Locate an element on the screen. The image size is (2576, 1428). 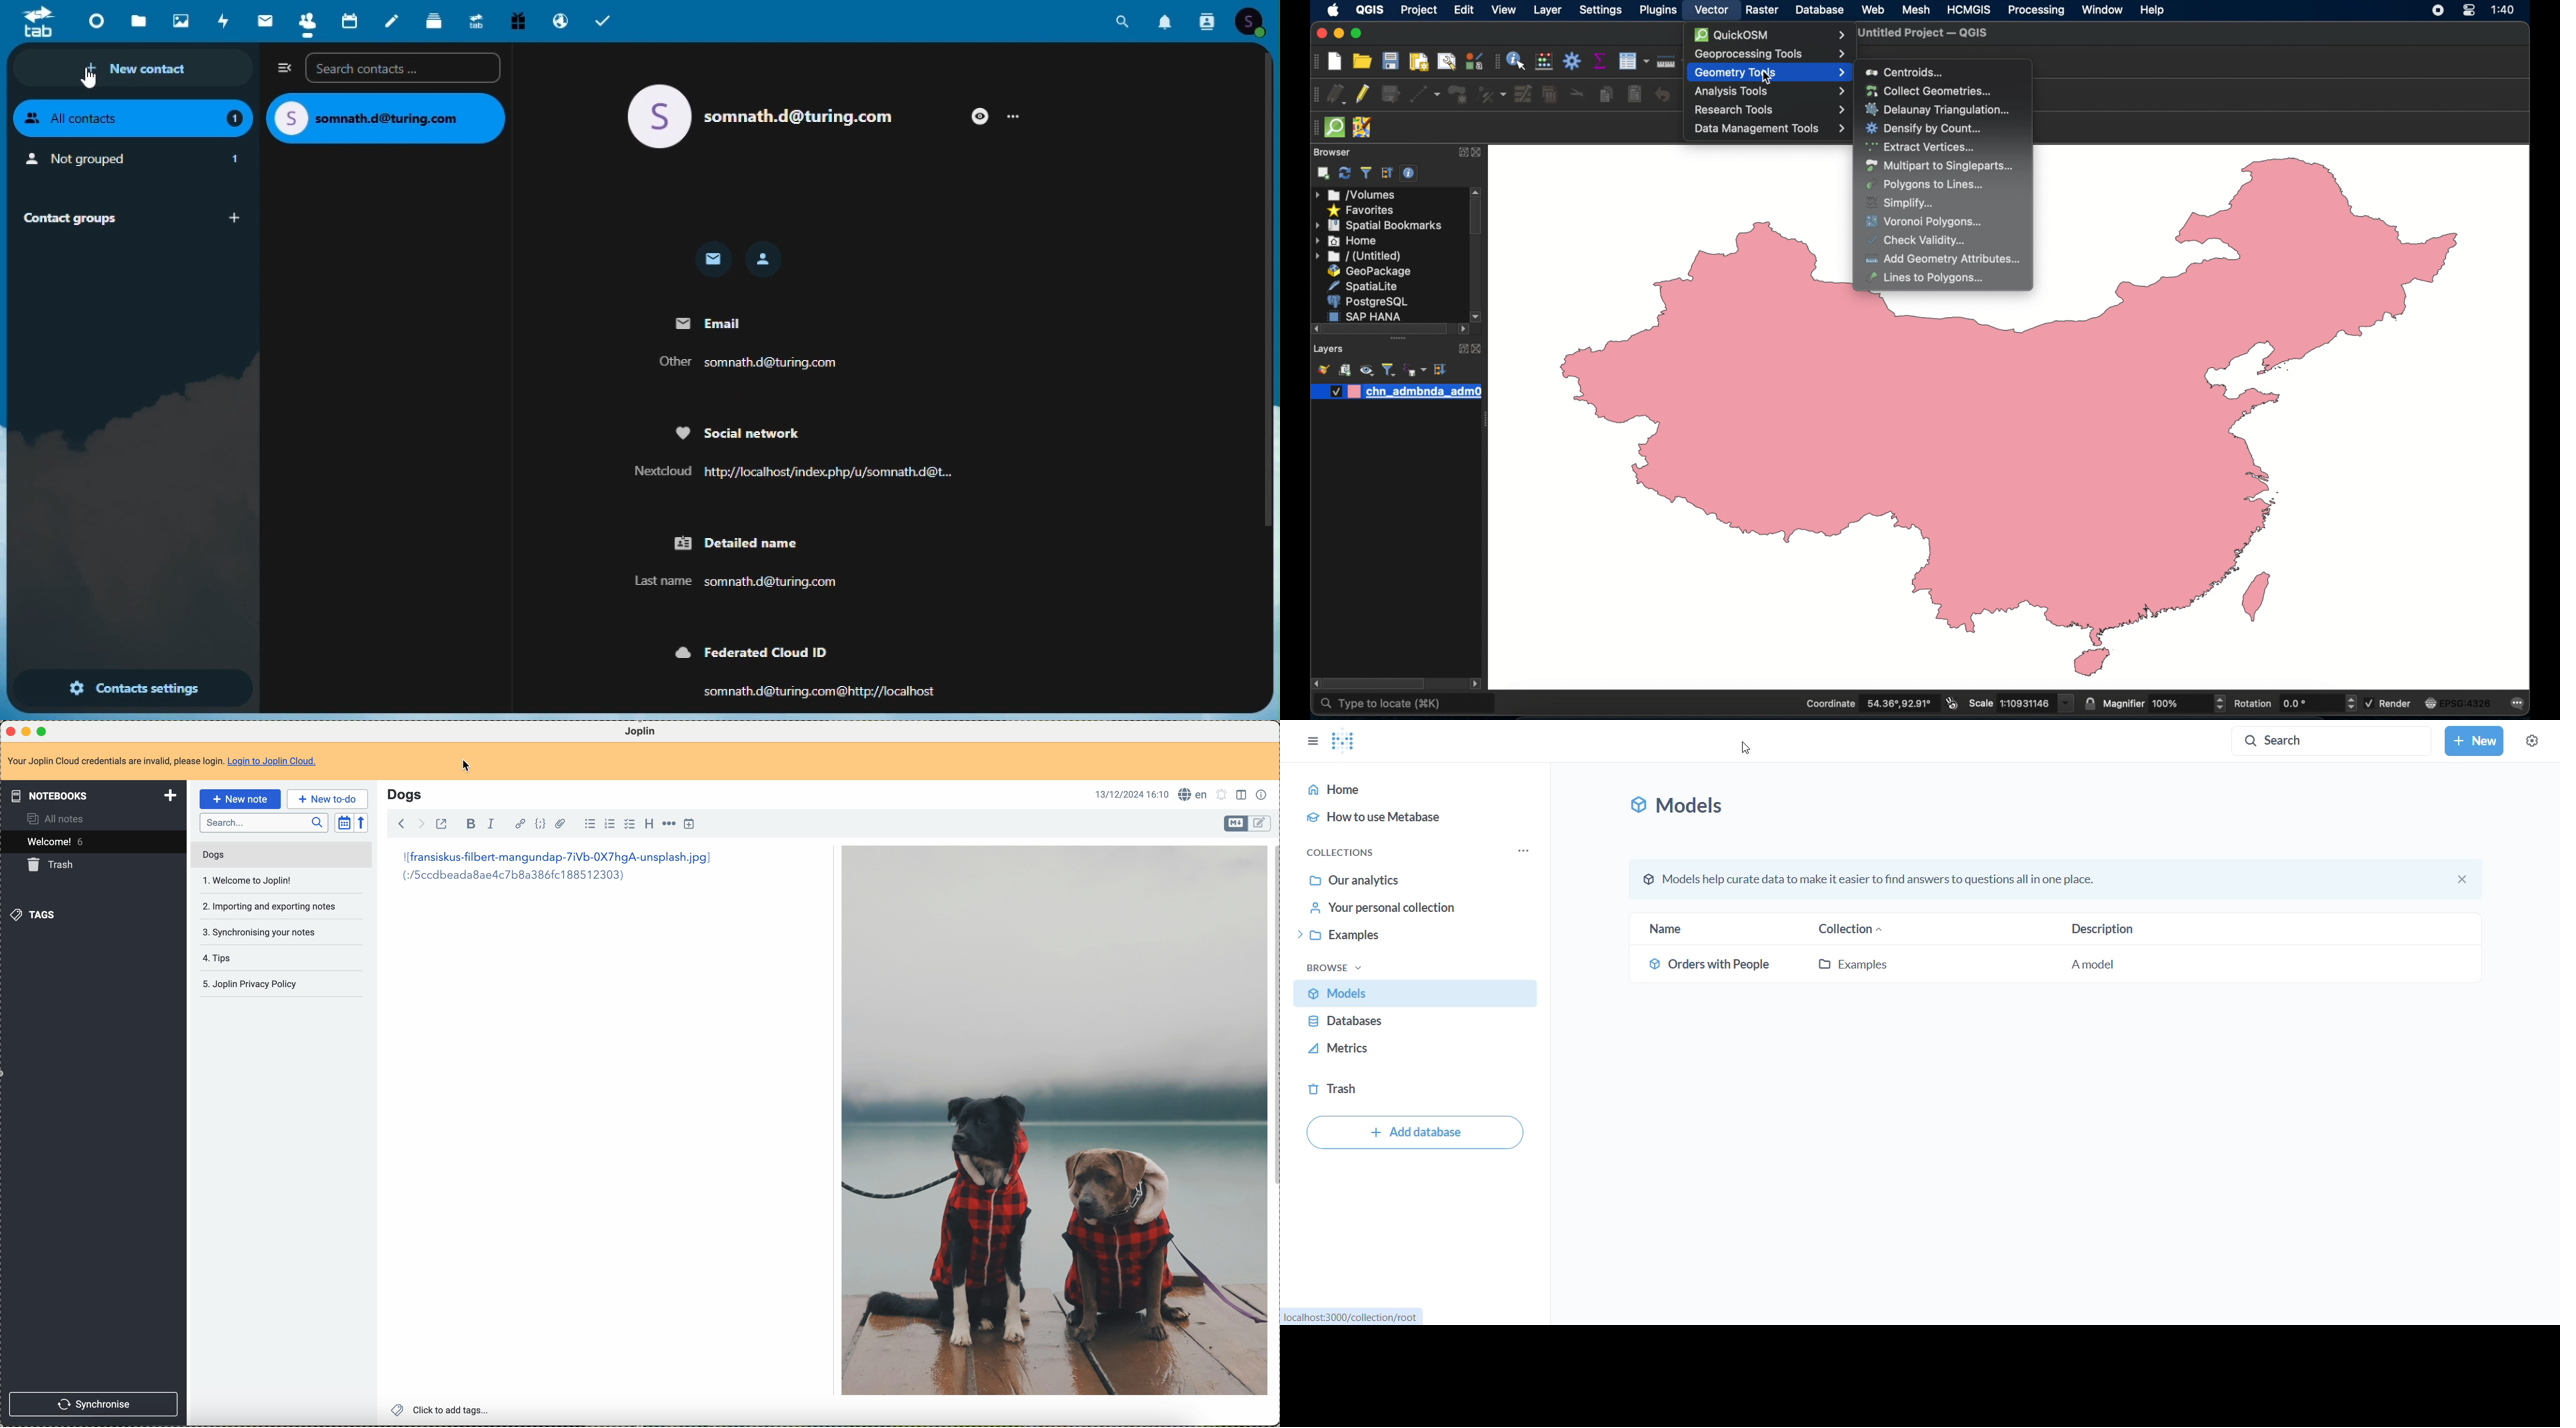
checkbox is located at coordinates (628, 824).